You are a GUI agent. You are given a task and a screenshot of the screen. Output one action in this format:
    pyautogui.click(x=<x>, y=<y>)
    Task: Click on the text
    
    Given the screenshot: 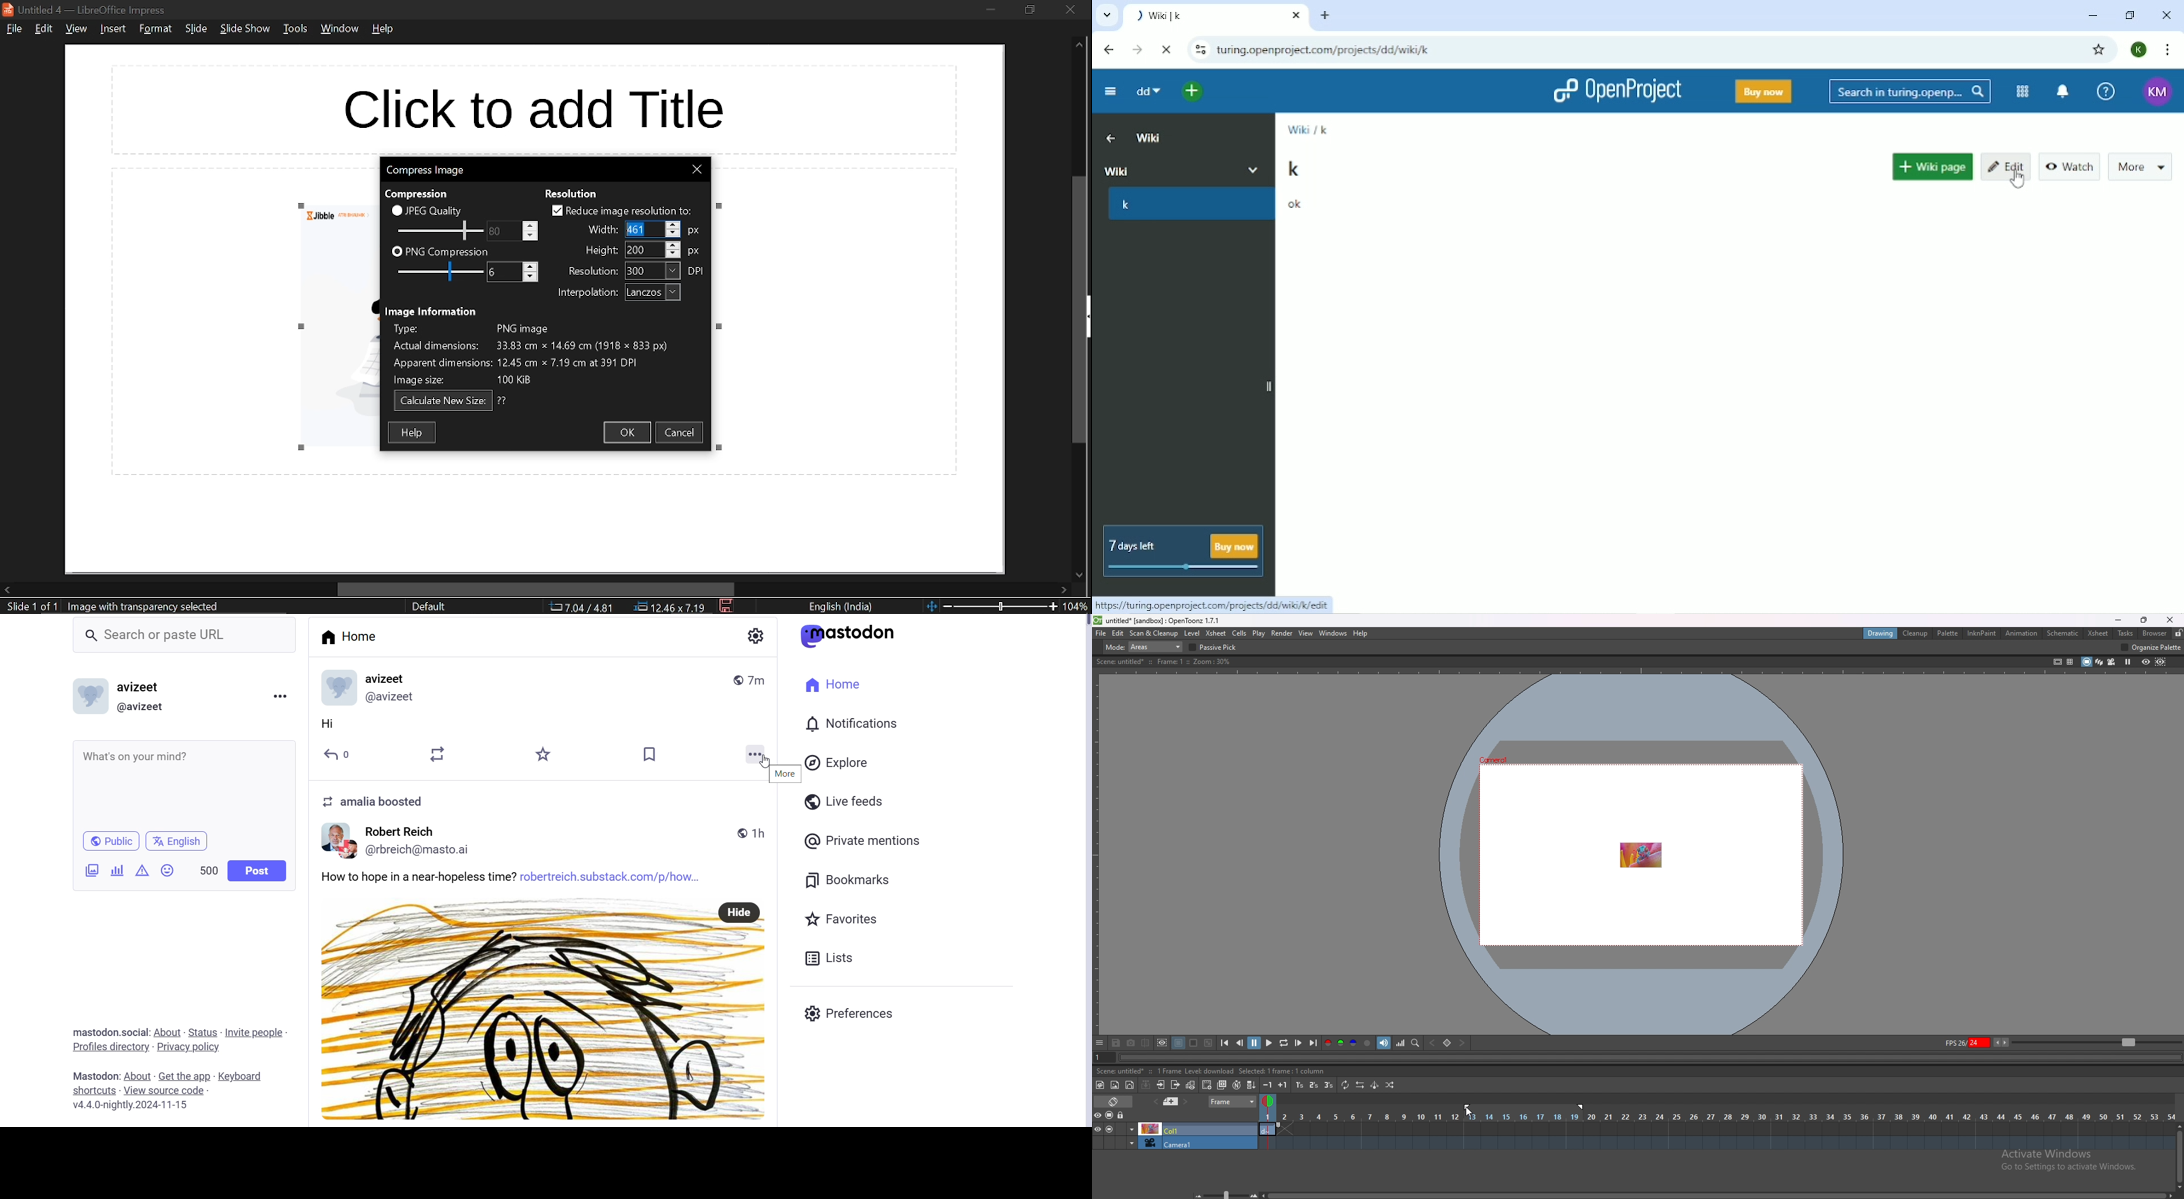 What is the action you would take?
    pyautogui.click(x=432, y=310)
    